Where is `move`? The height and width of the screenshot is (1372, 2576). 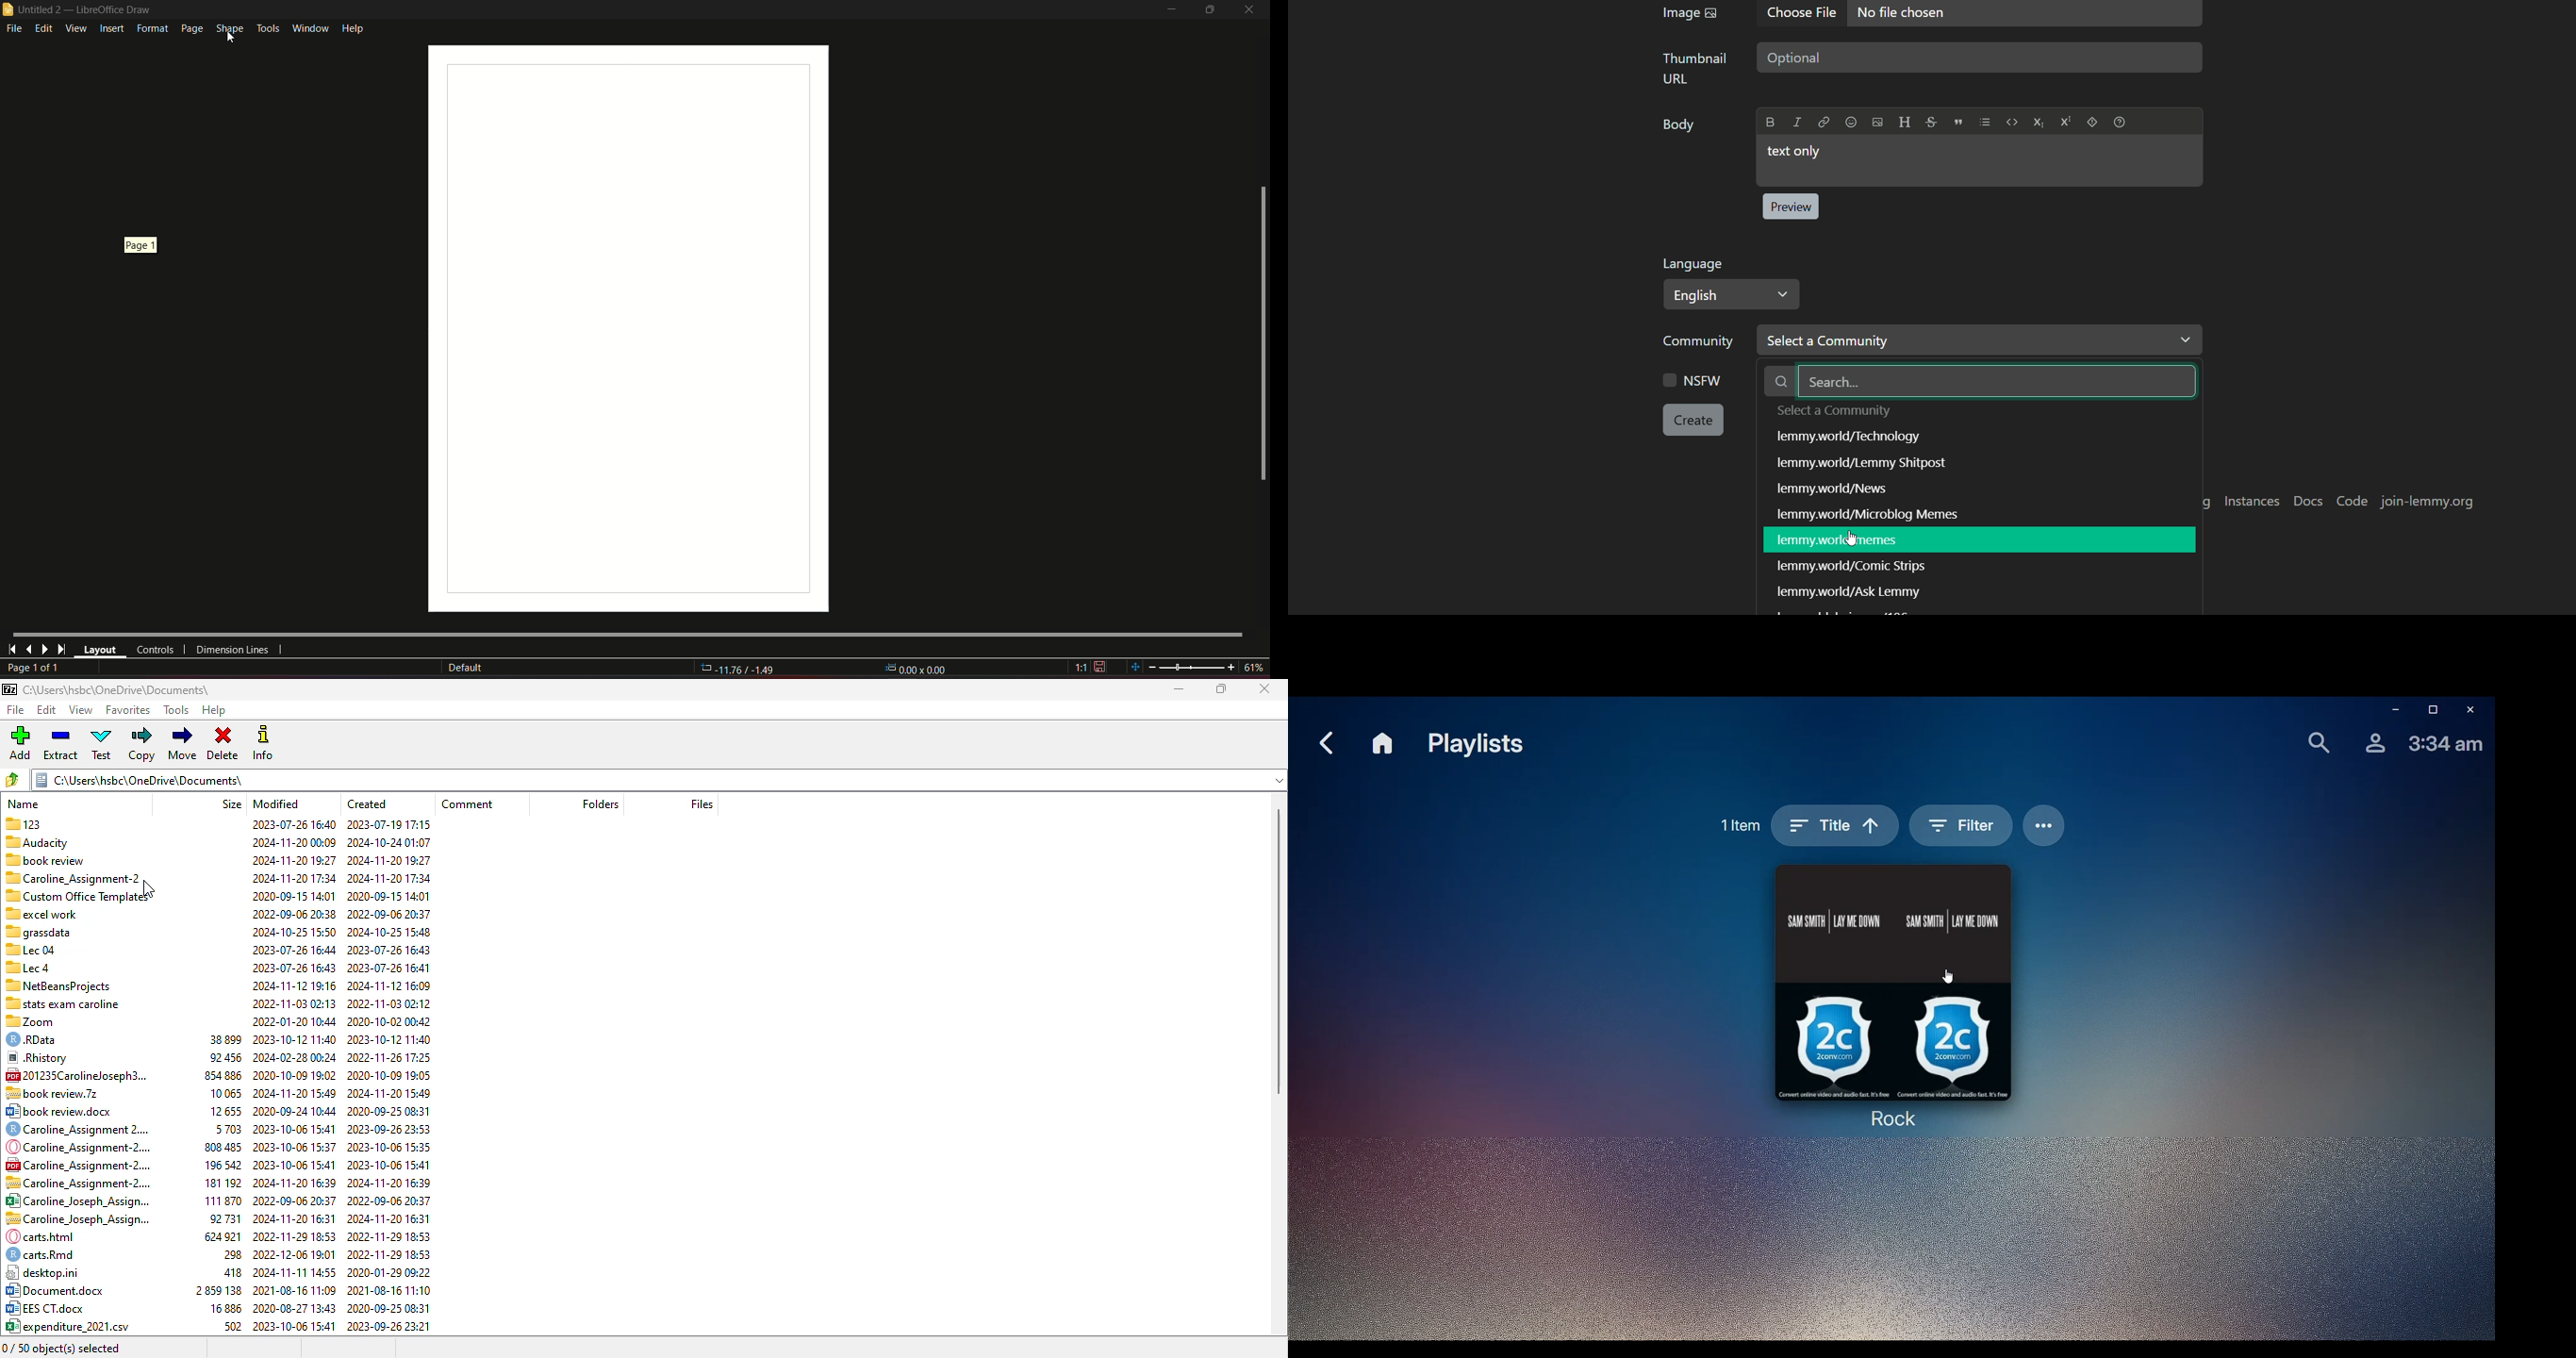 move is located at coordinates (184, 744).